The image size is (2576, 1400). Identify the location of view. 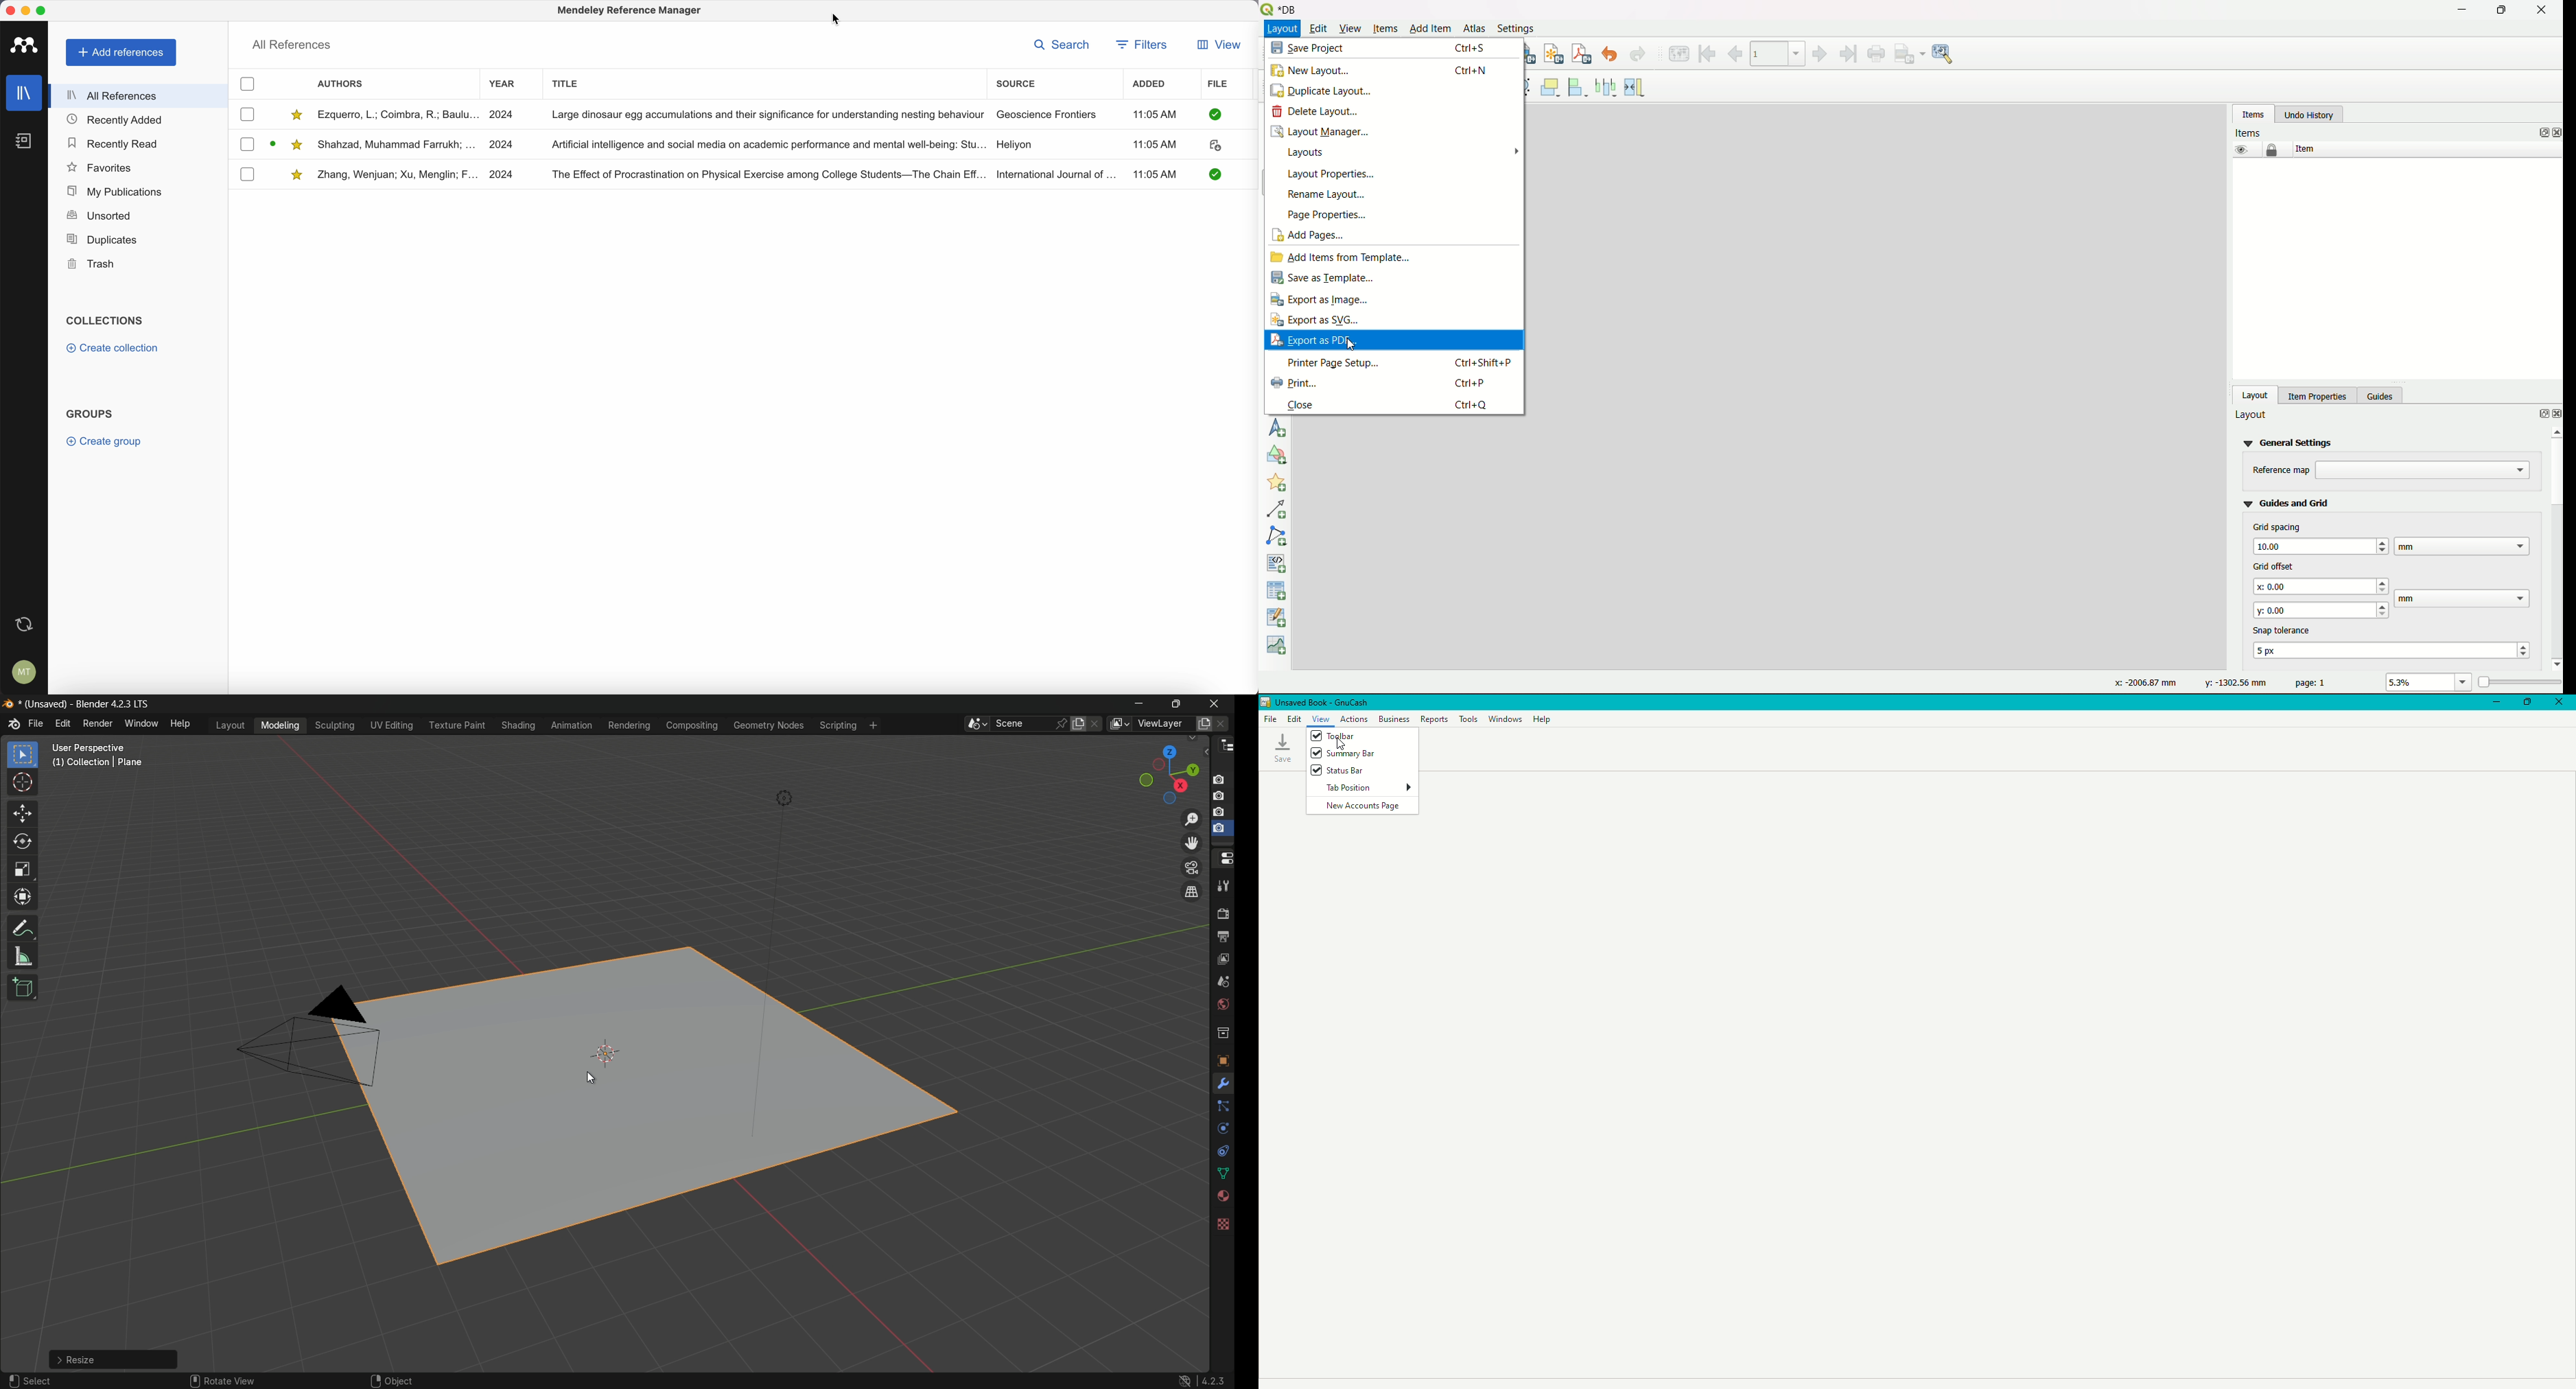
(1218, 45).